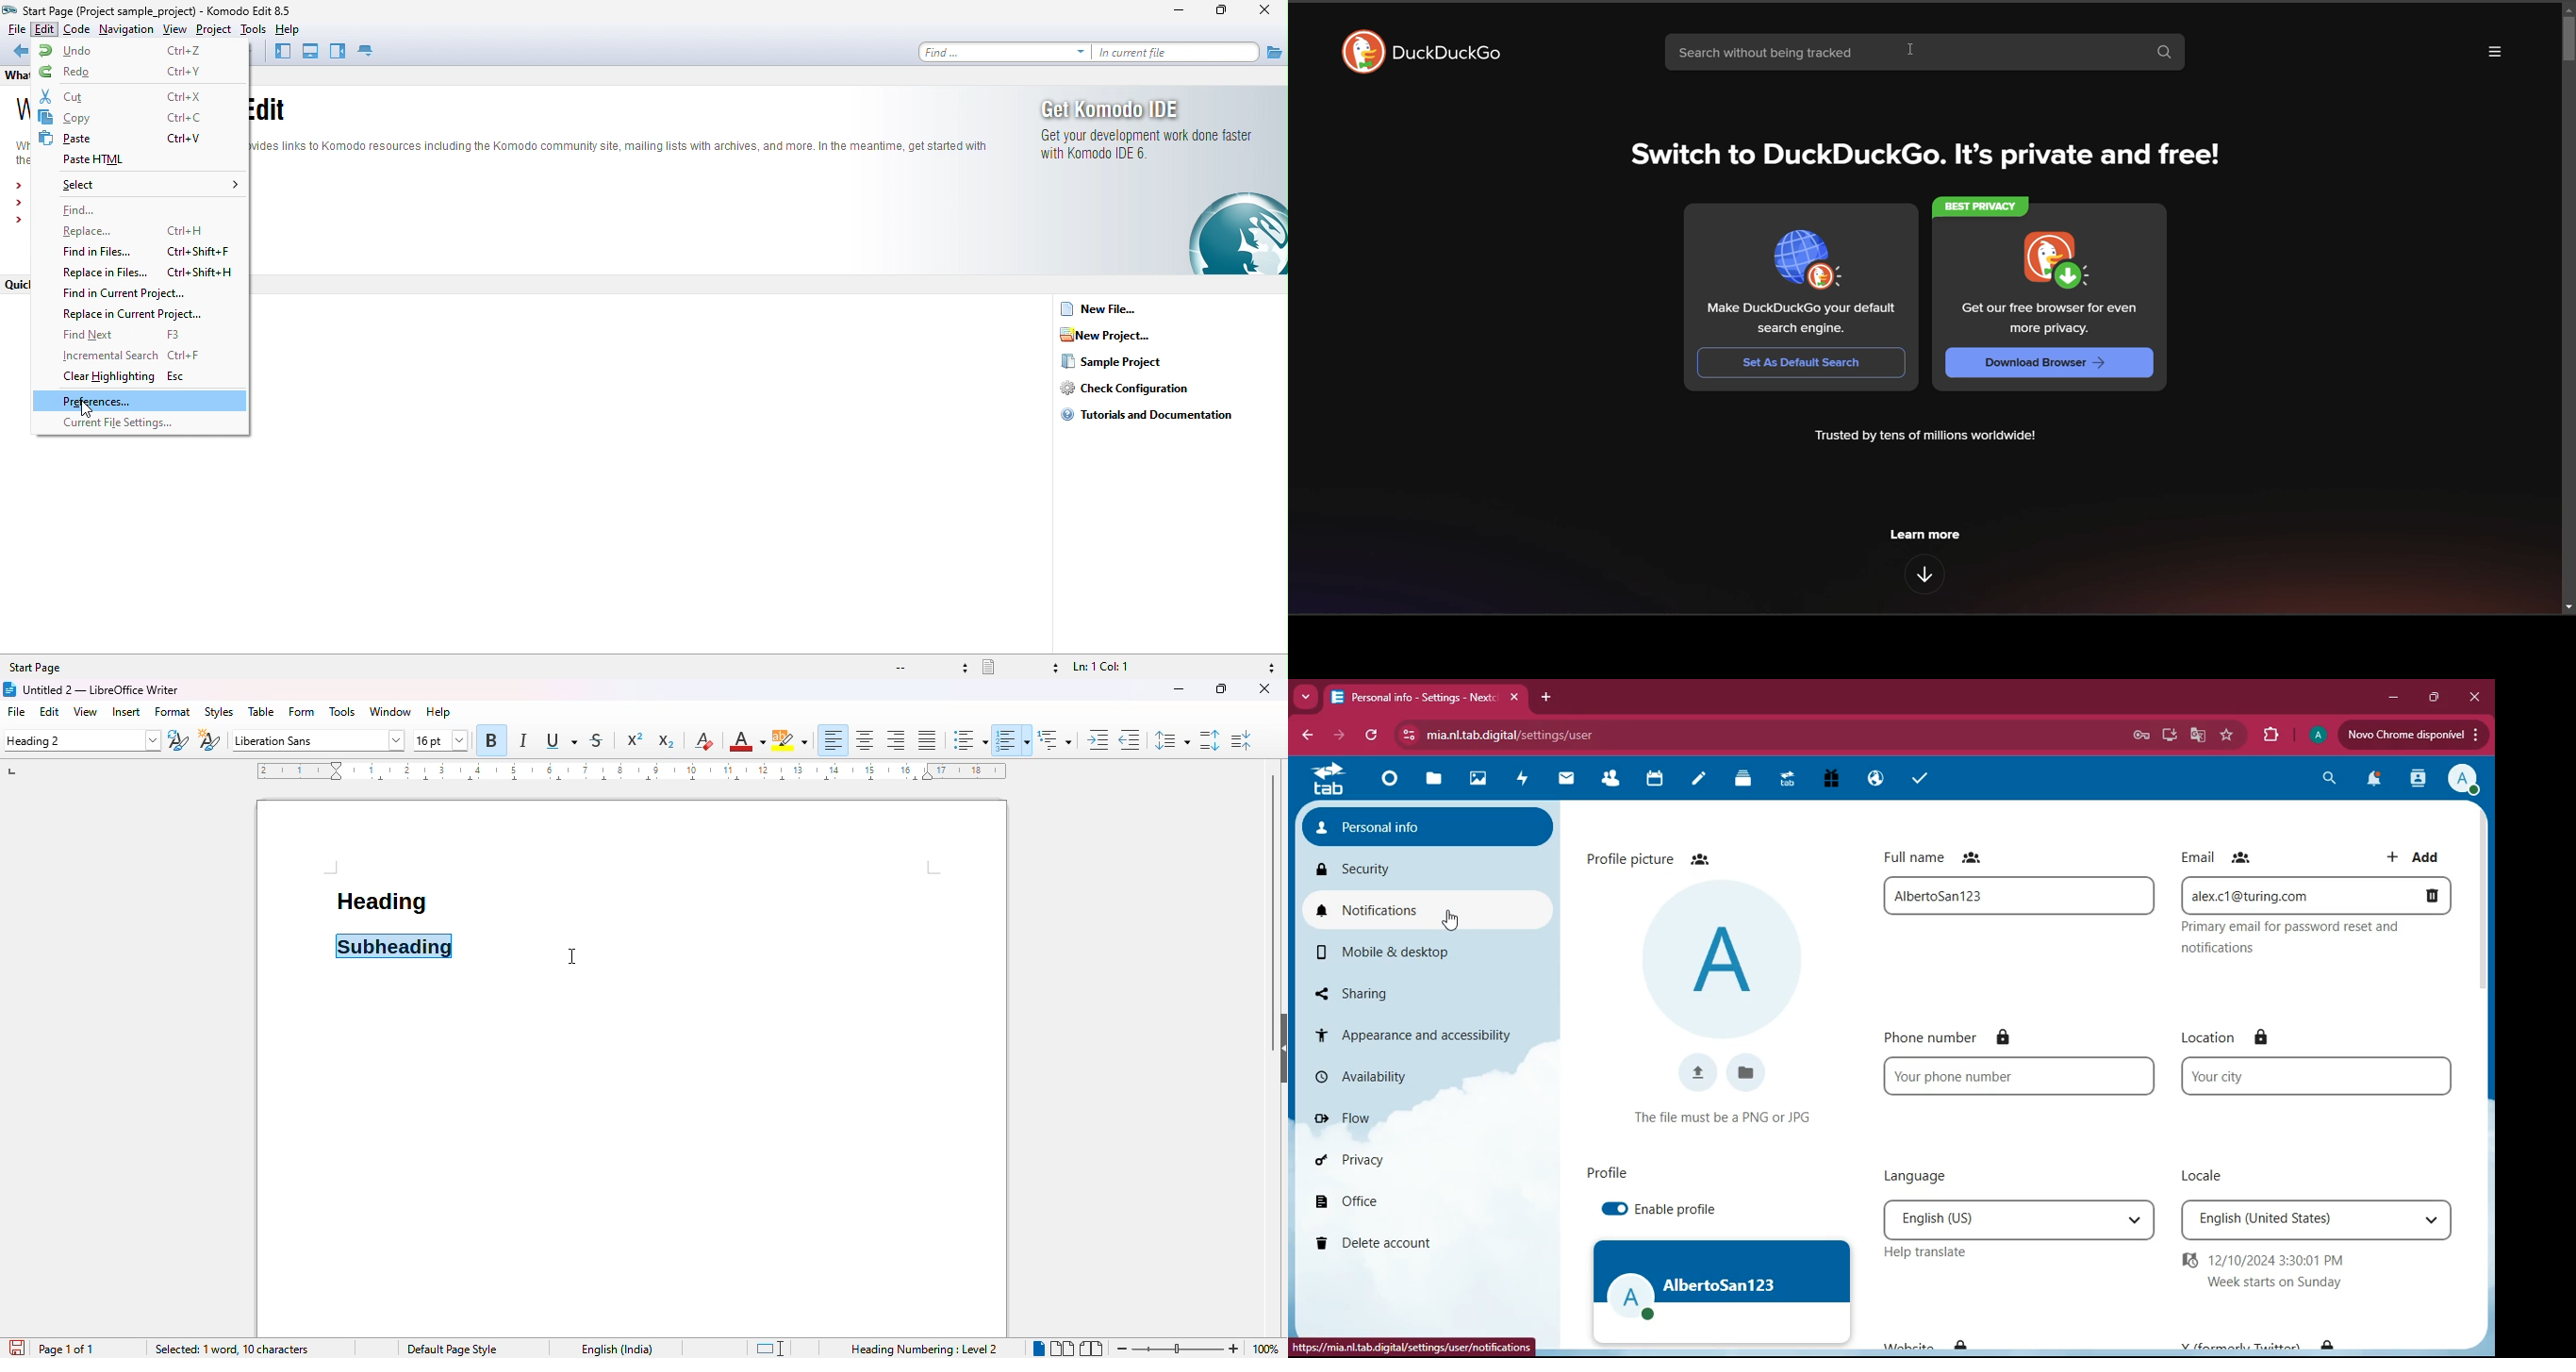 The height and width of the screenshot is (1372, 2576). Describe the element at coordinates (209, 740) in the screenshot. I see `new style from selection` at that location.